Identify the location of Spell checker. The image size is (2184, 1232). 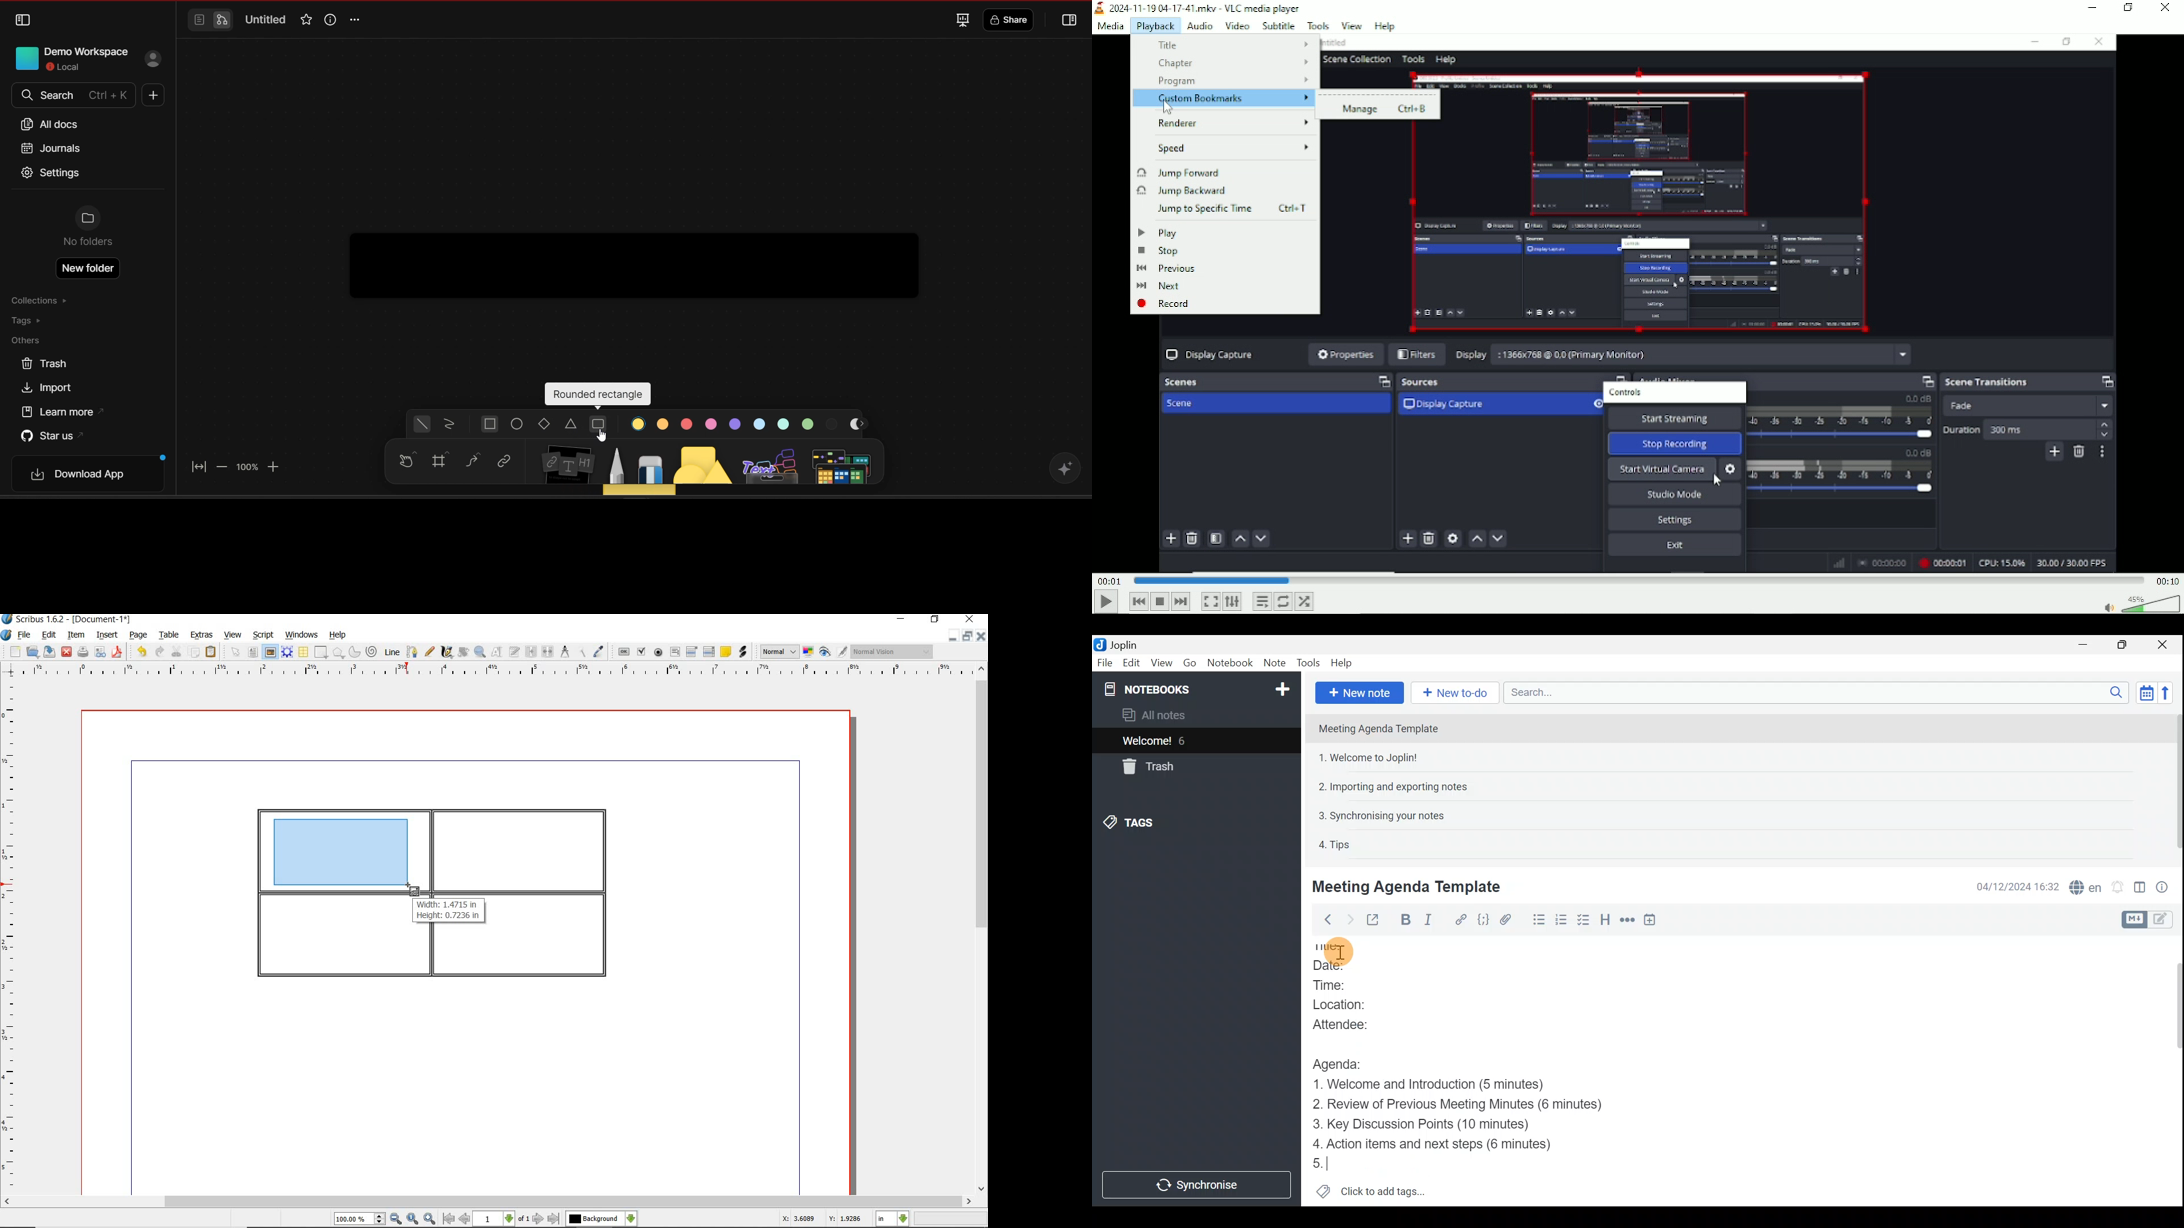
(2087, 886).